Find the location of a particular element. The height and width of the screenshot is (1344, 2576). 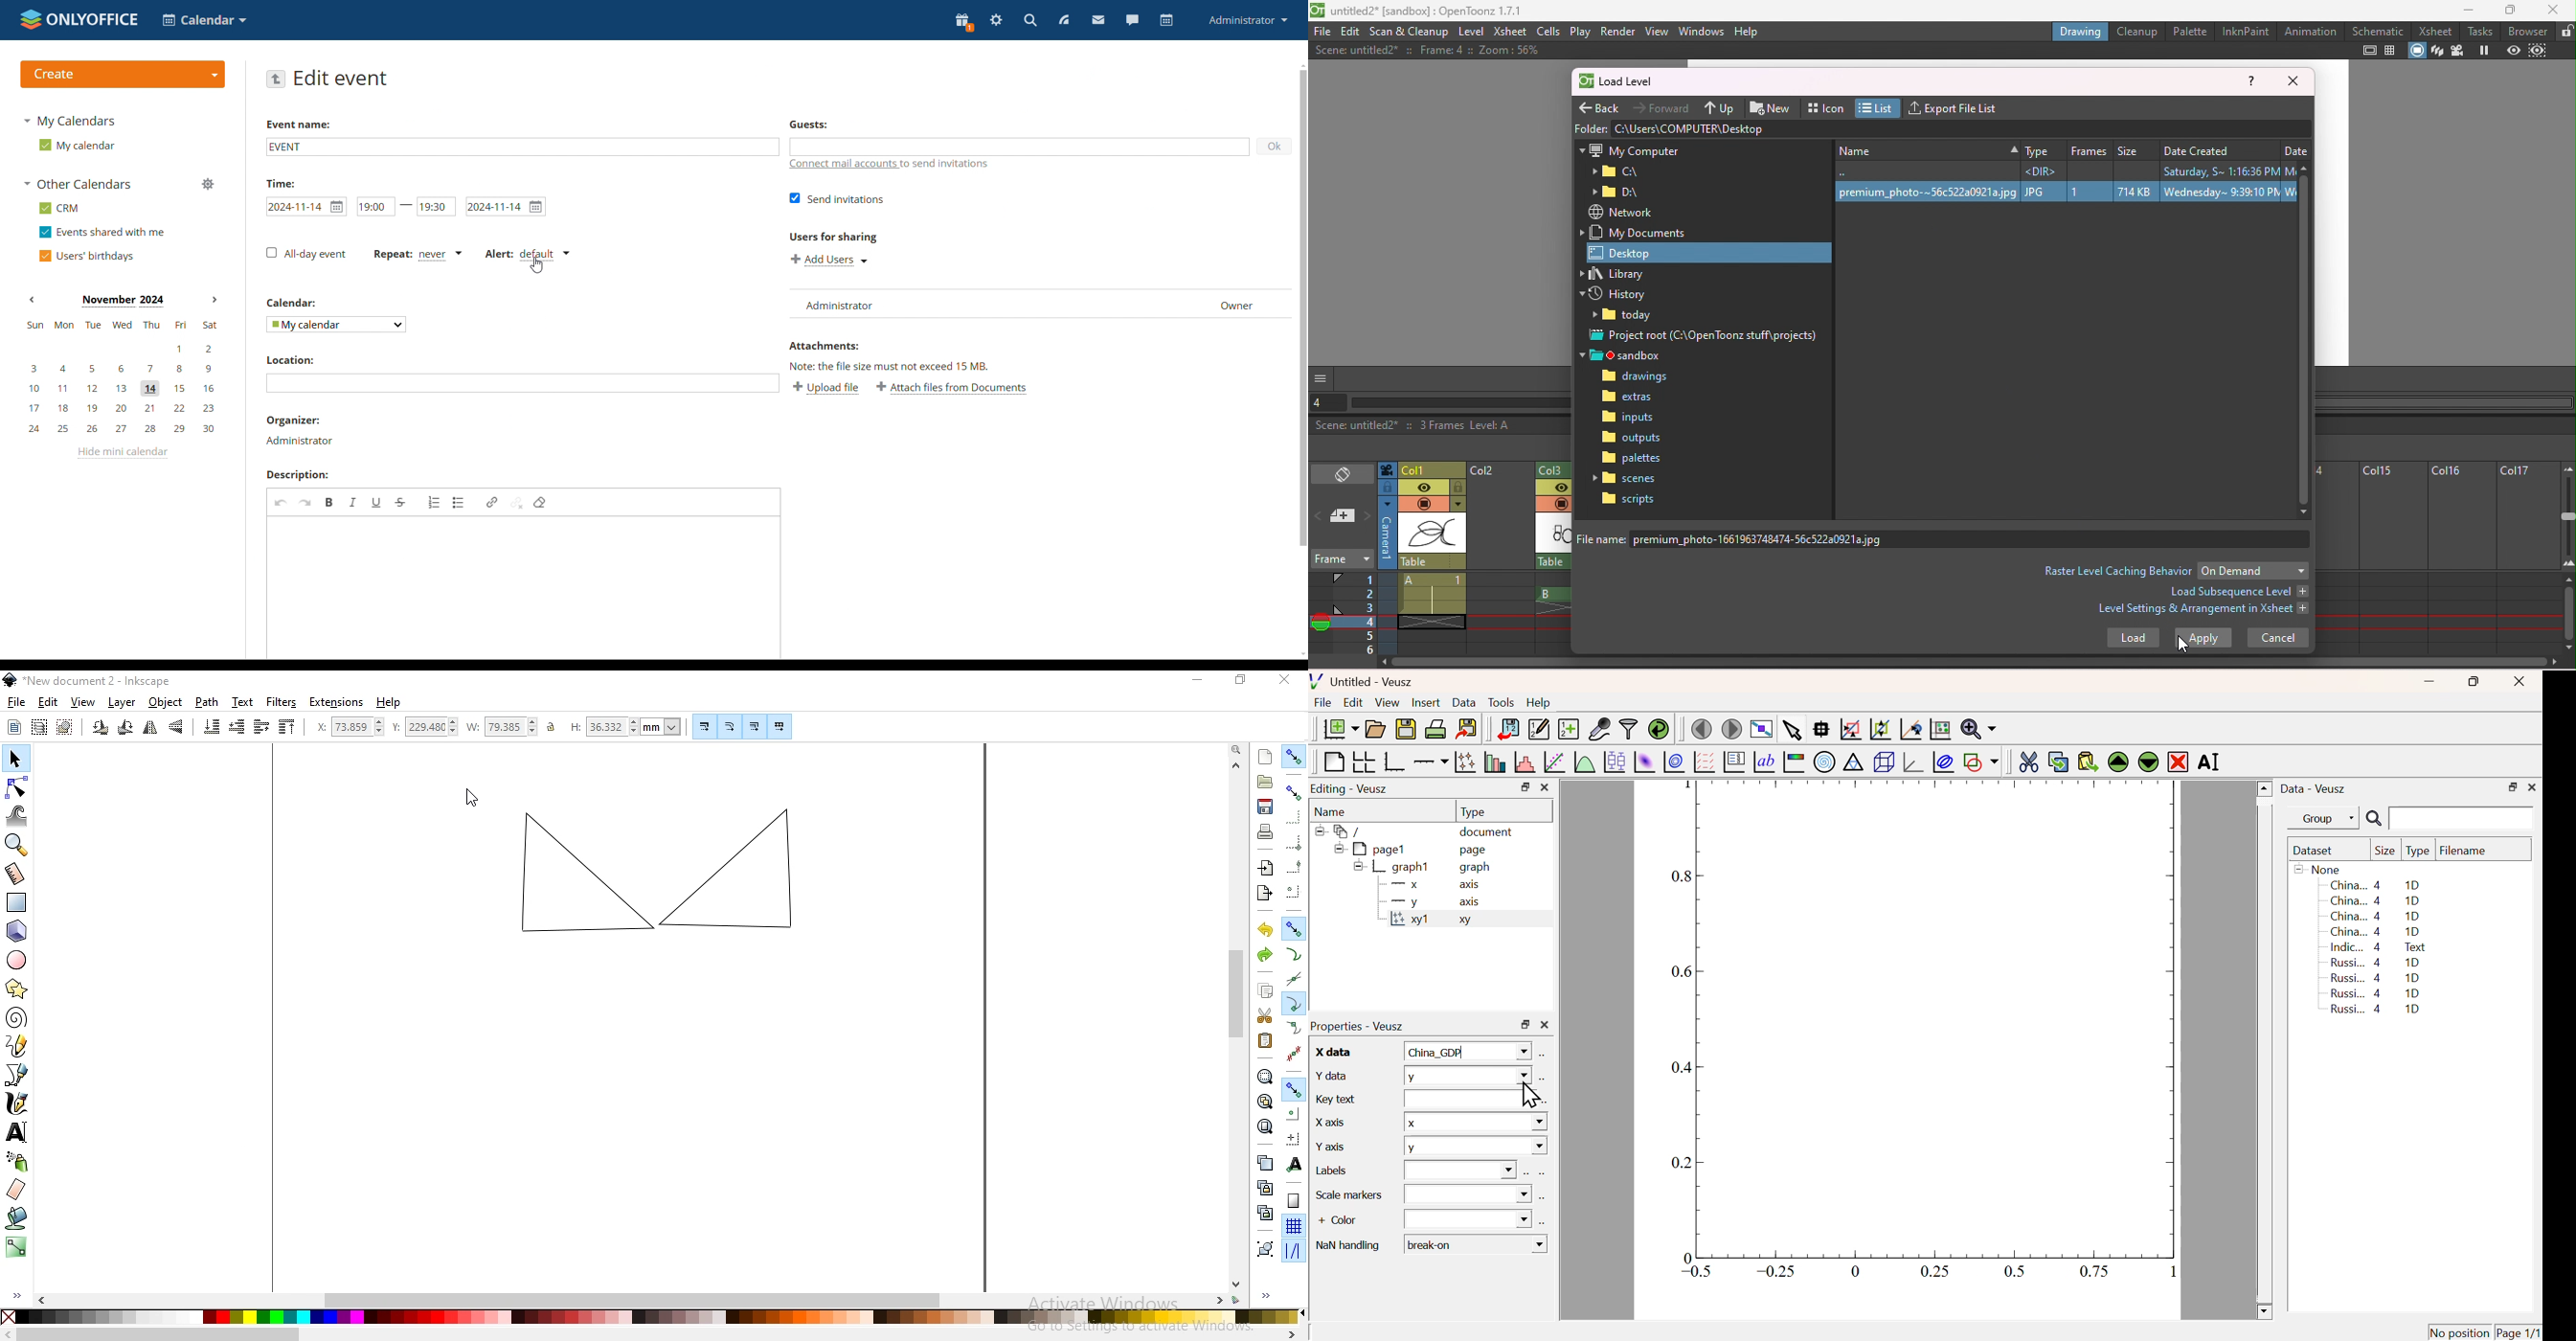

snap nodes, paths and handles is located at coordinates (1294, 930).